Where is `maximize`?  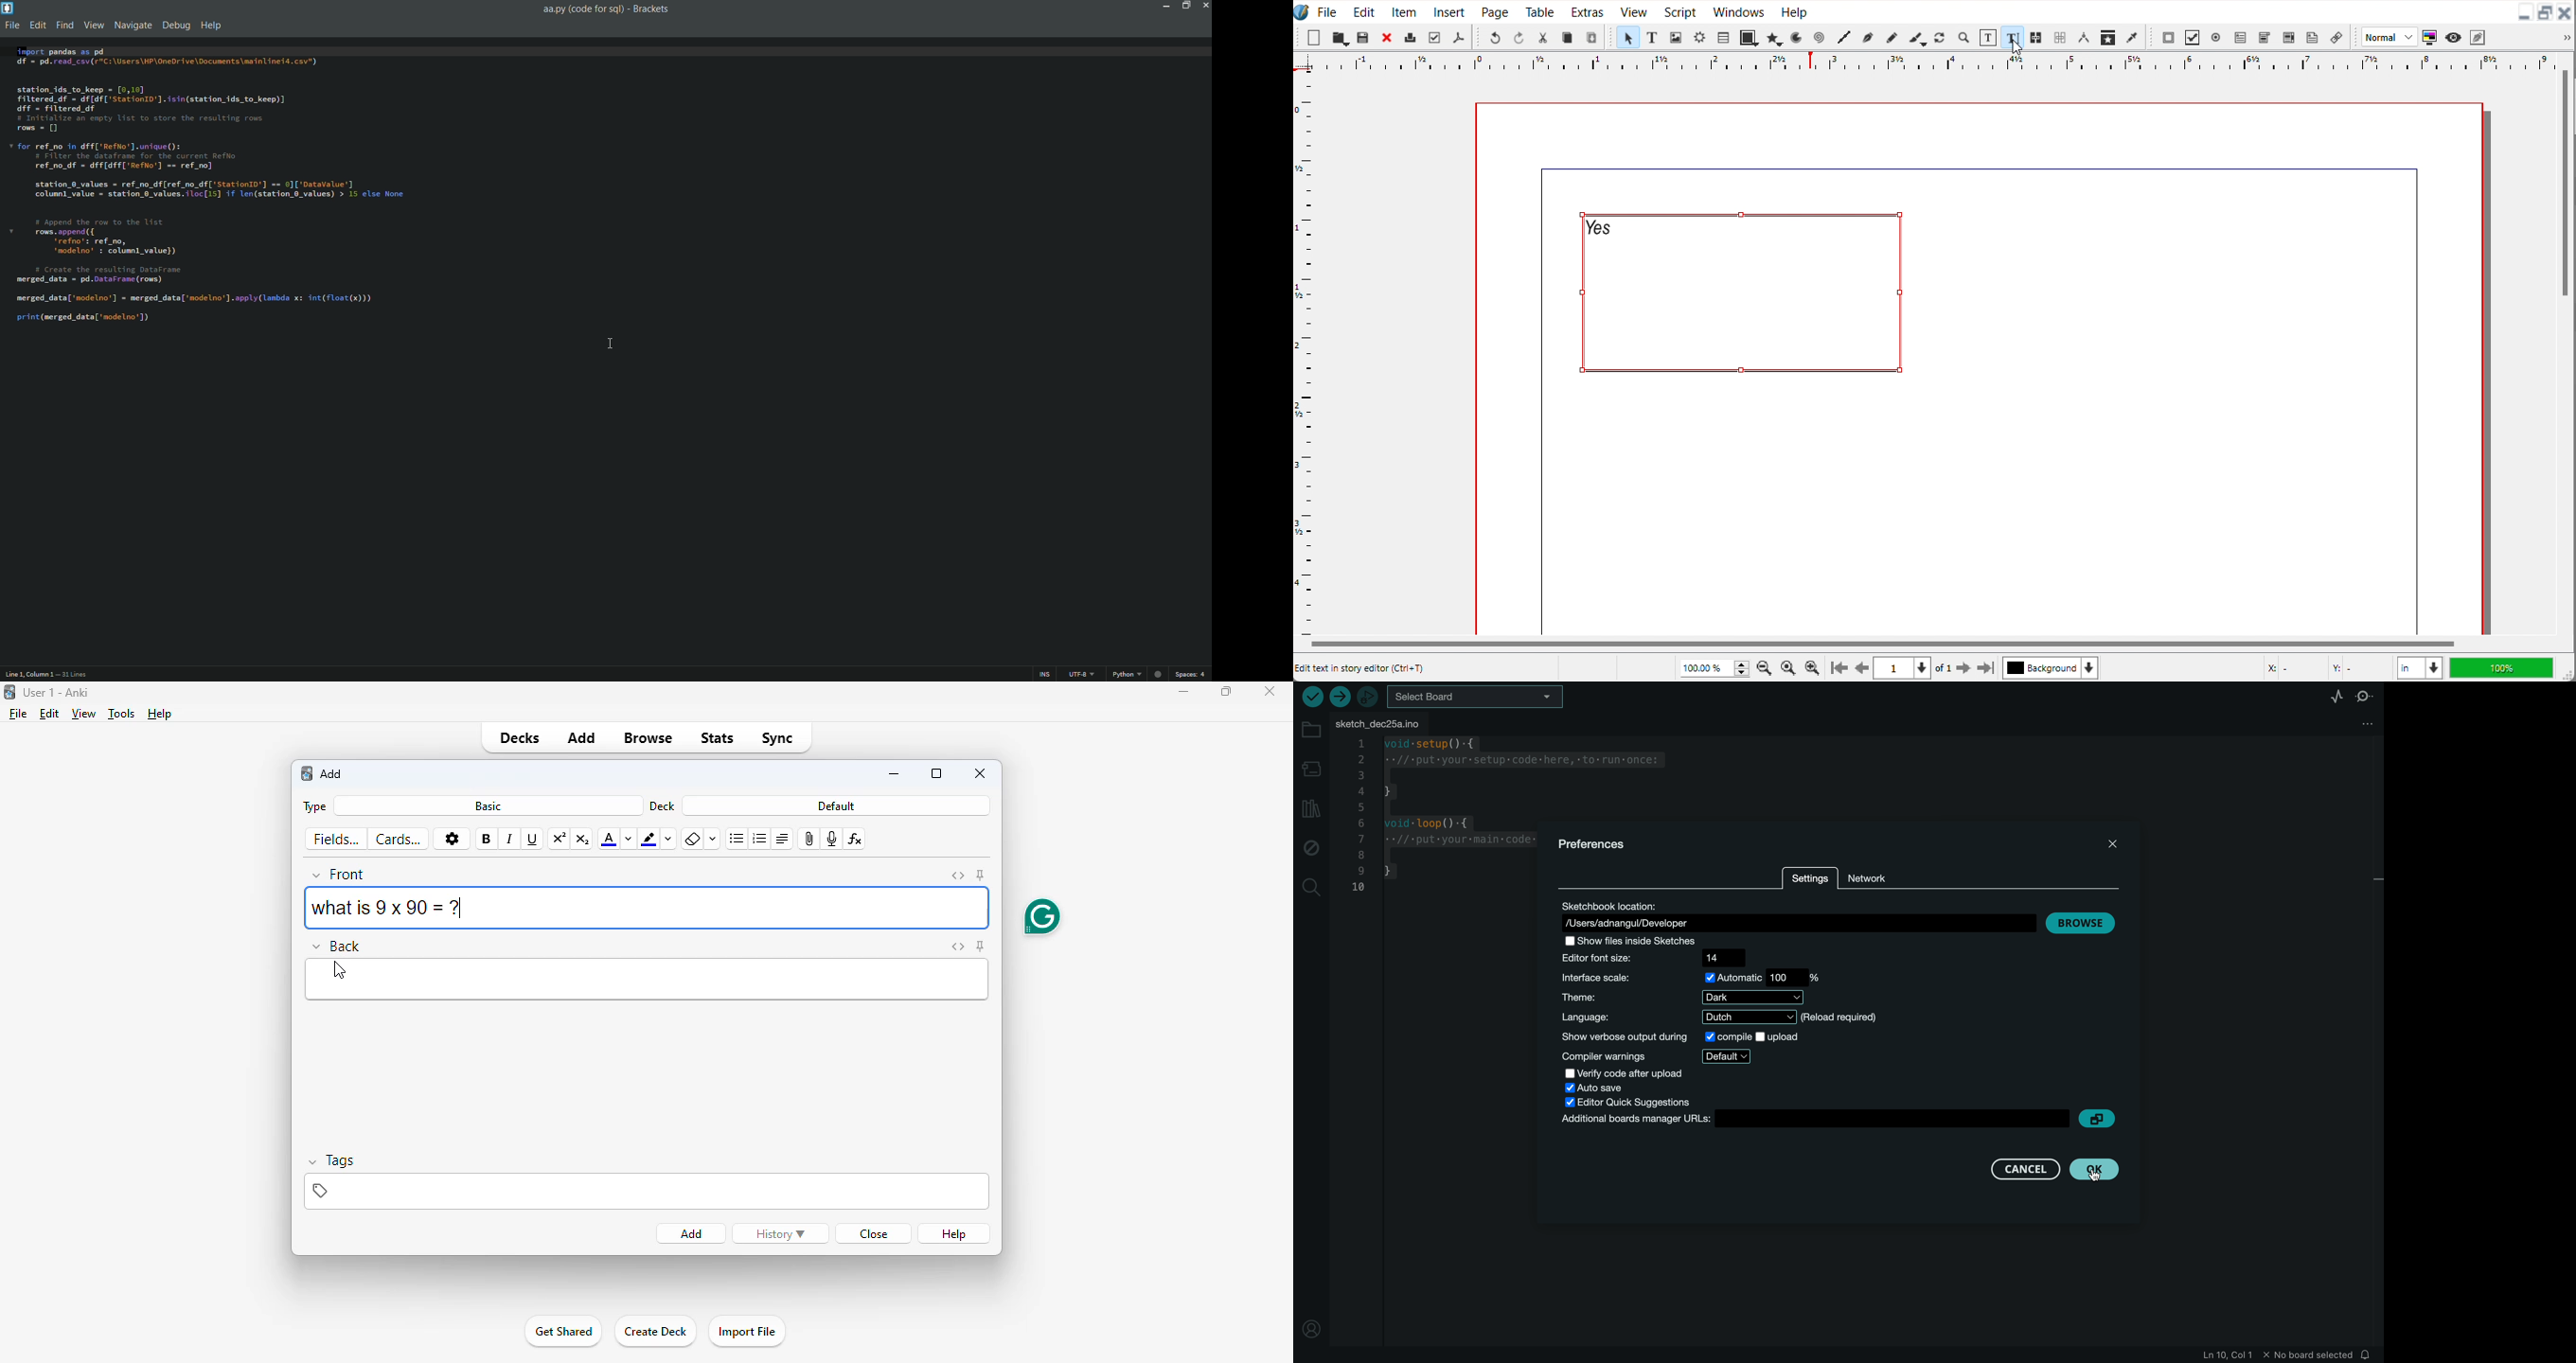
maximize is located at coordinates (1227, 691).